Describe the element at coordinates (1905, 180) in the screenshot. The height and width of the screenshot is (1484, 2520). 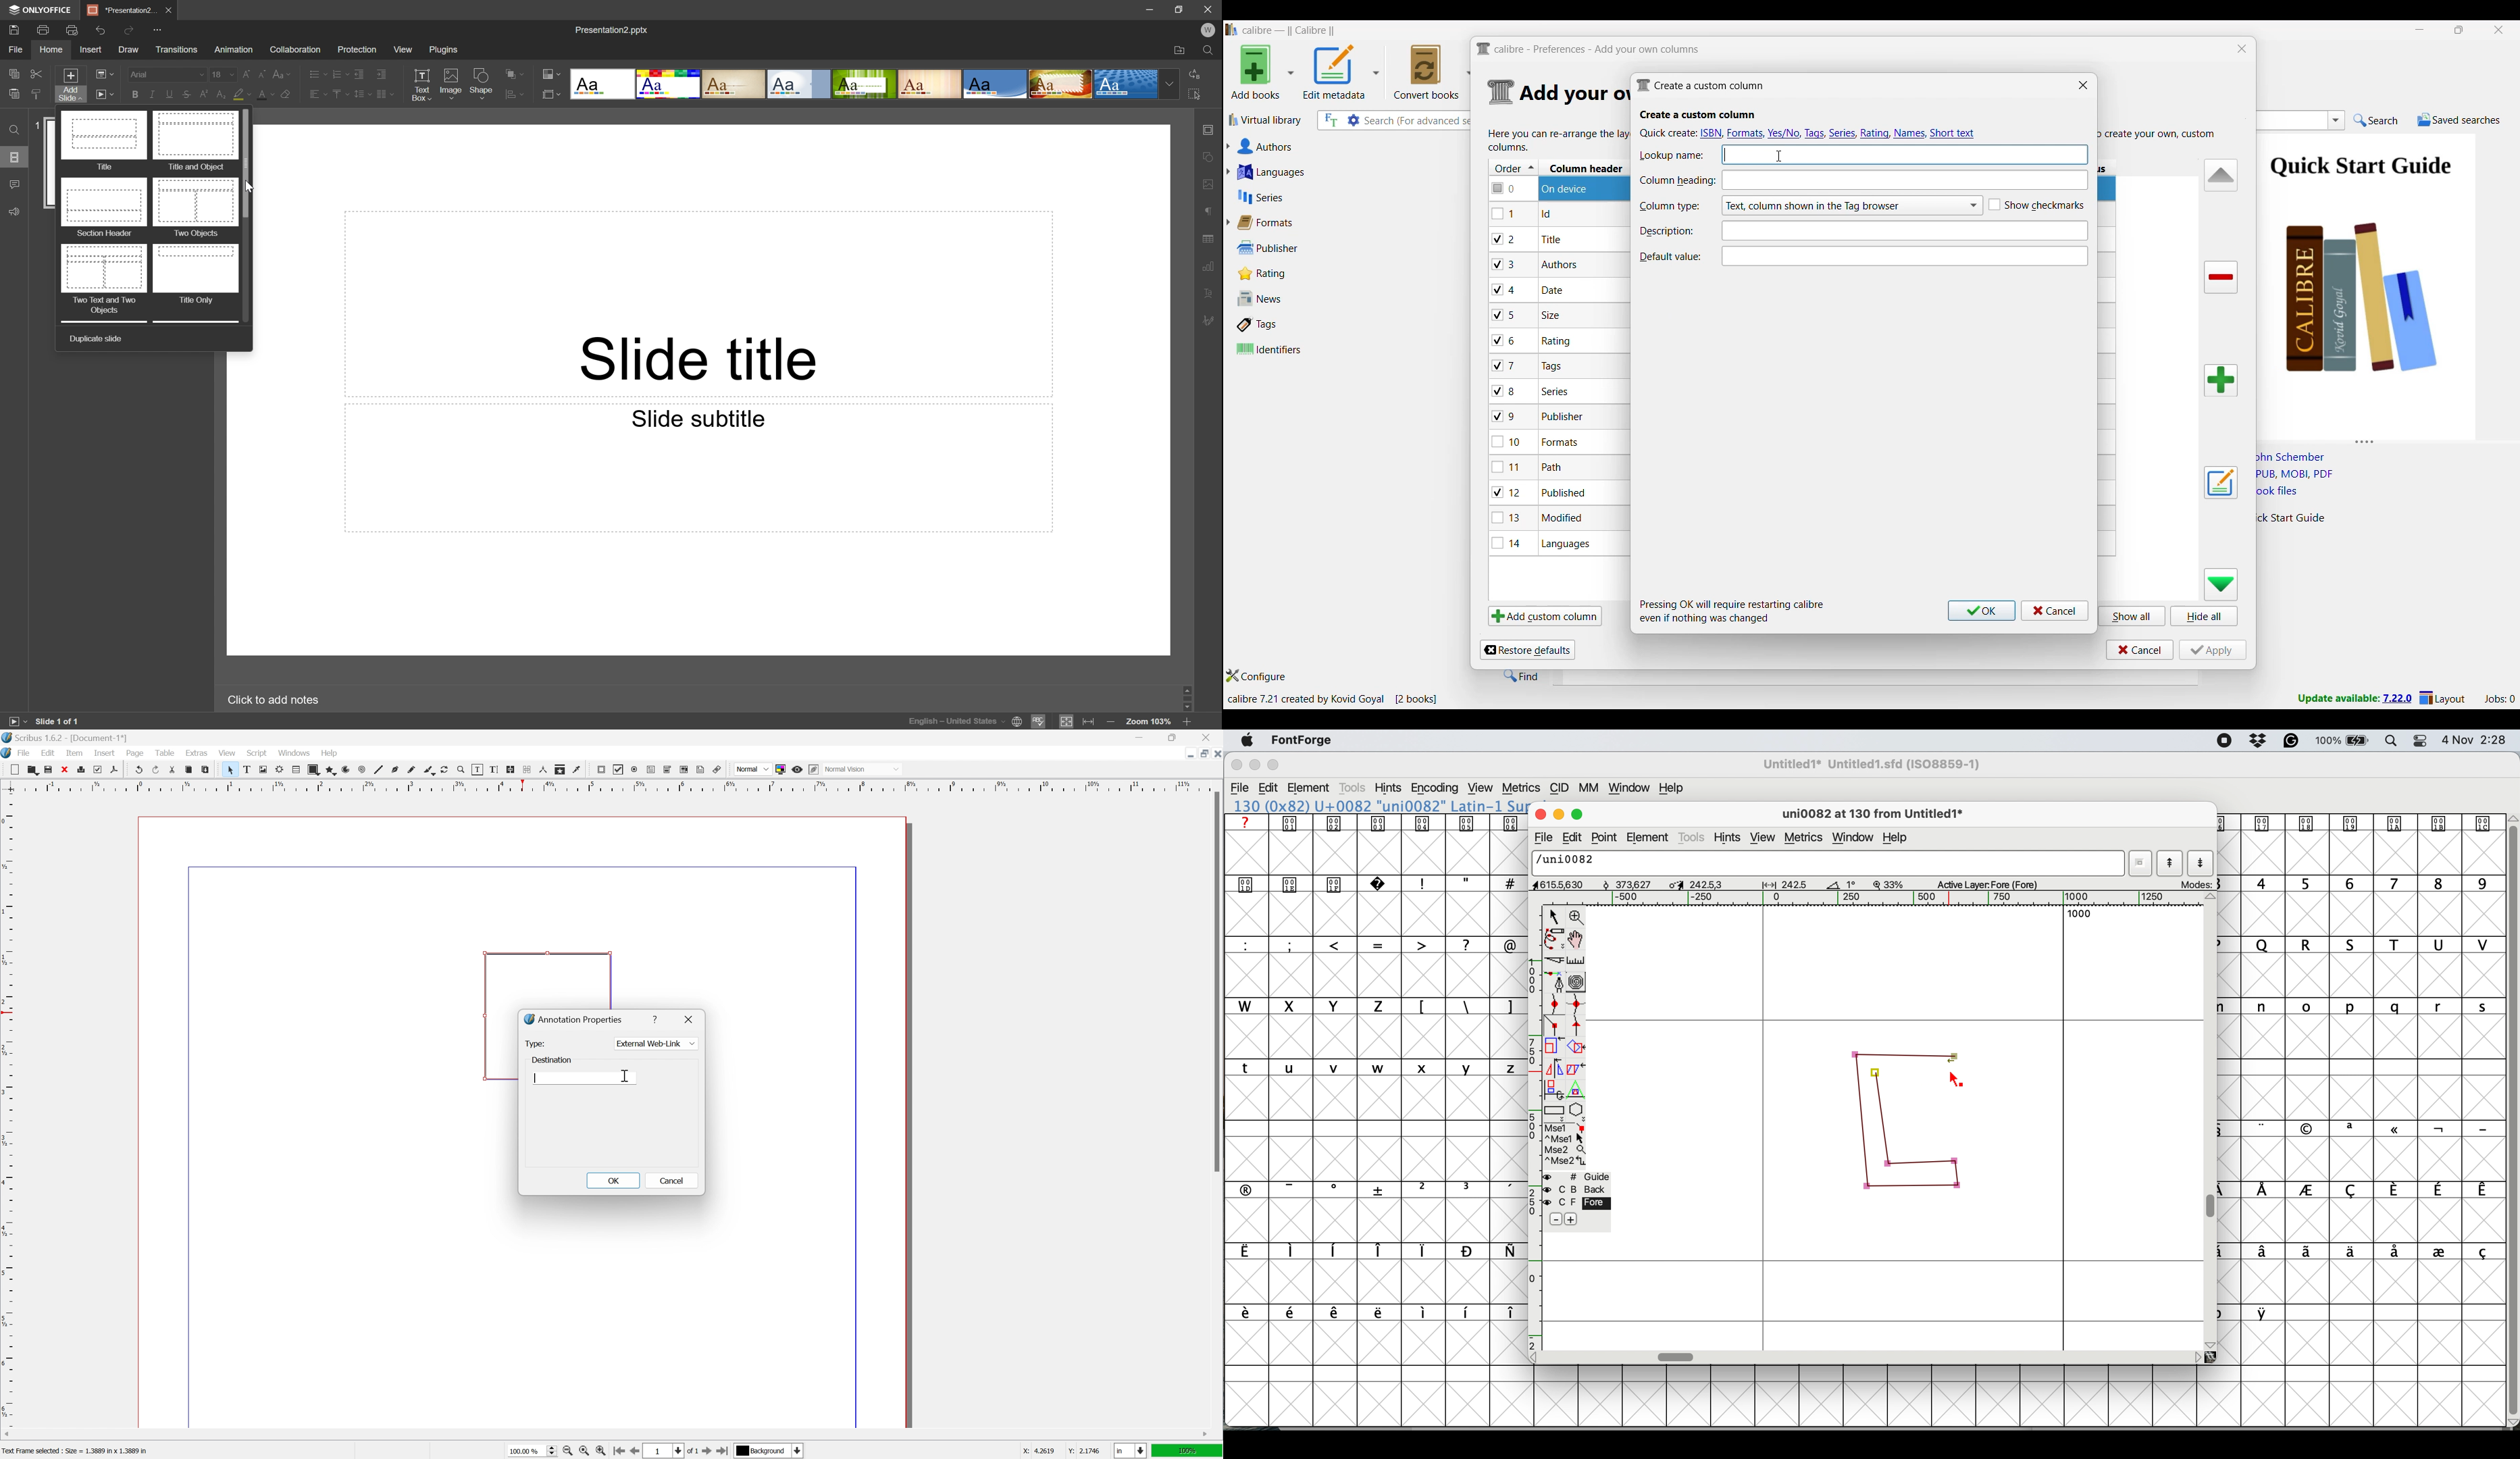
I see `text` at that location.